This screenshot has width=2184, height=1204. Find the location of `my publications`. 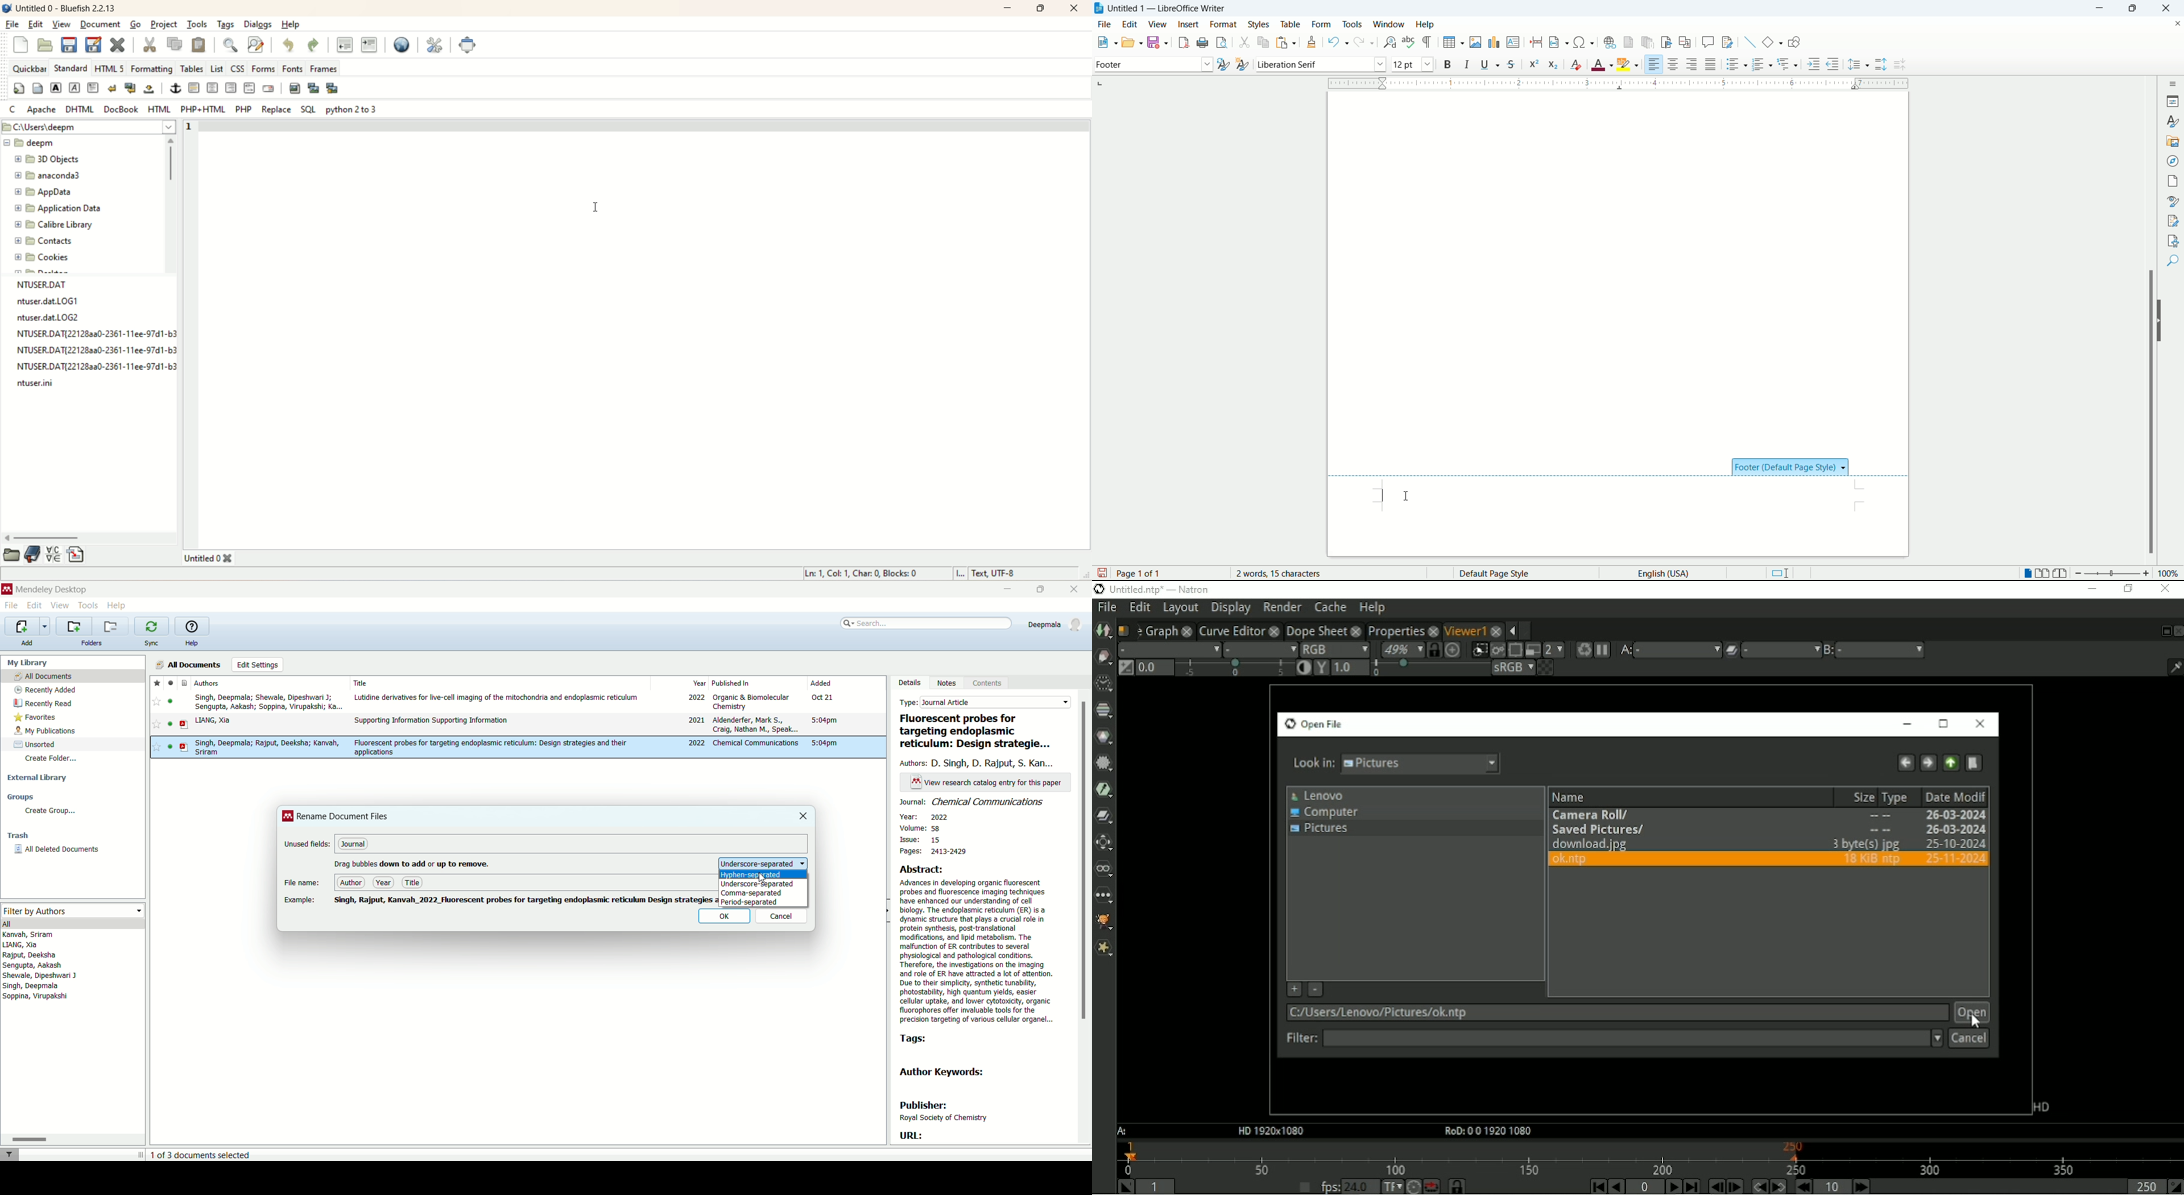

my publications is located at coordinates (47, 732).